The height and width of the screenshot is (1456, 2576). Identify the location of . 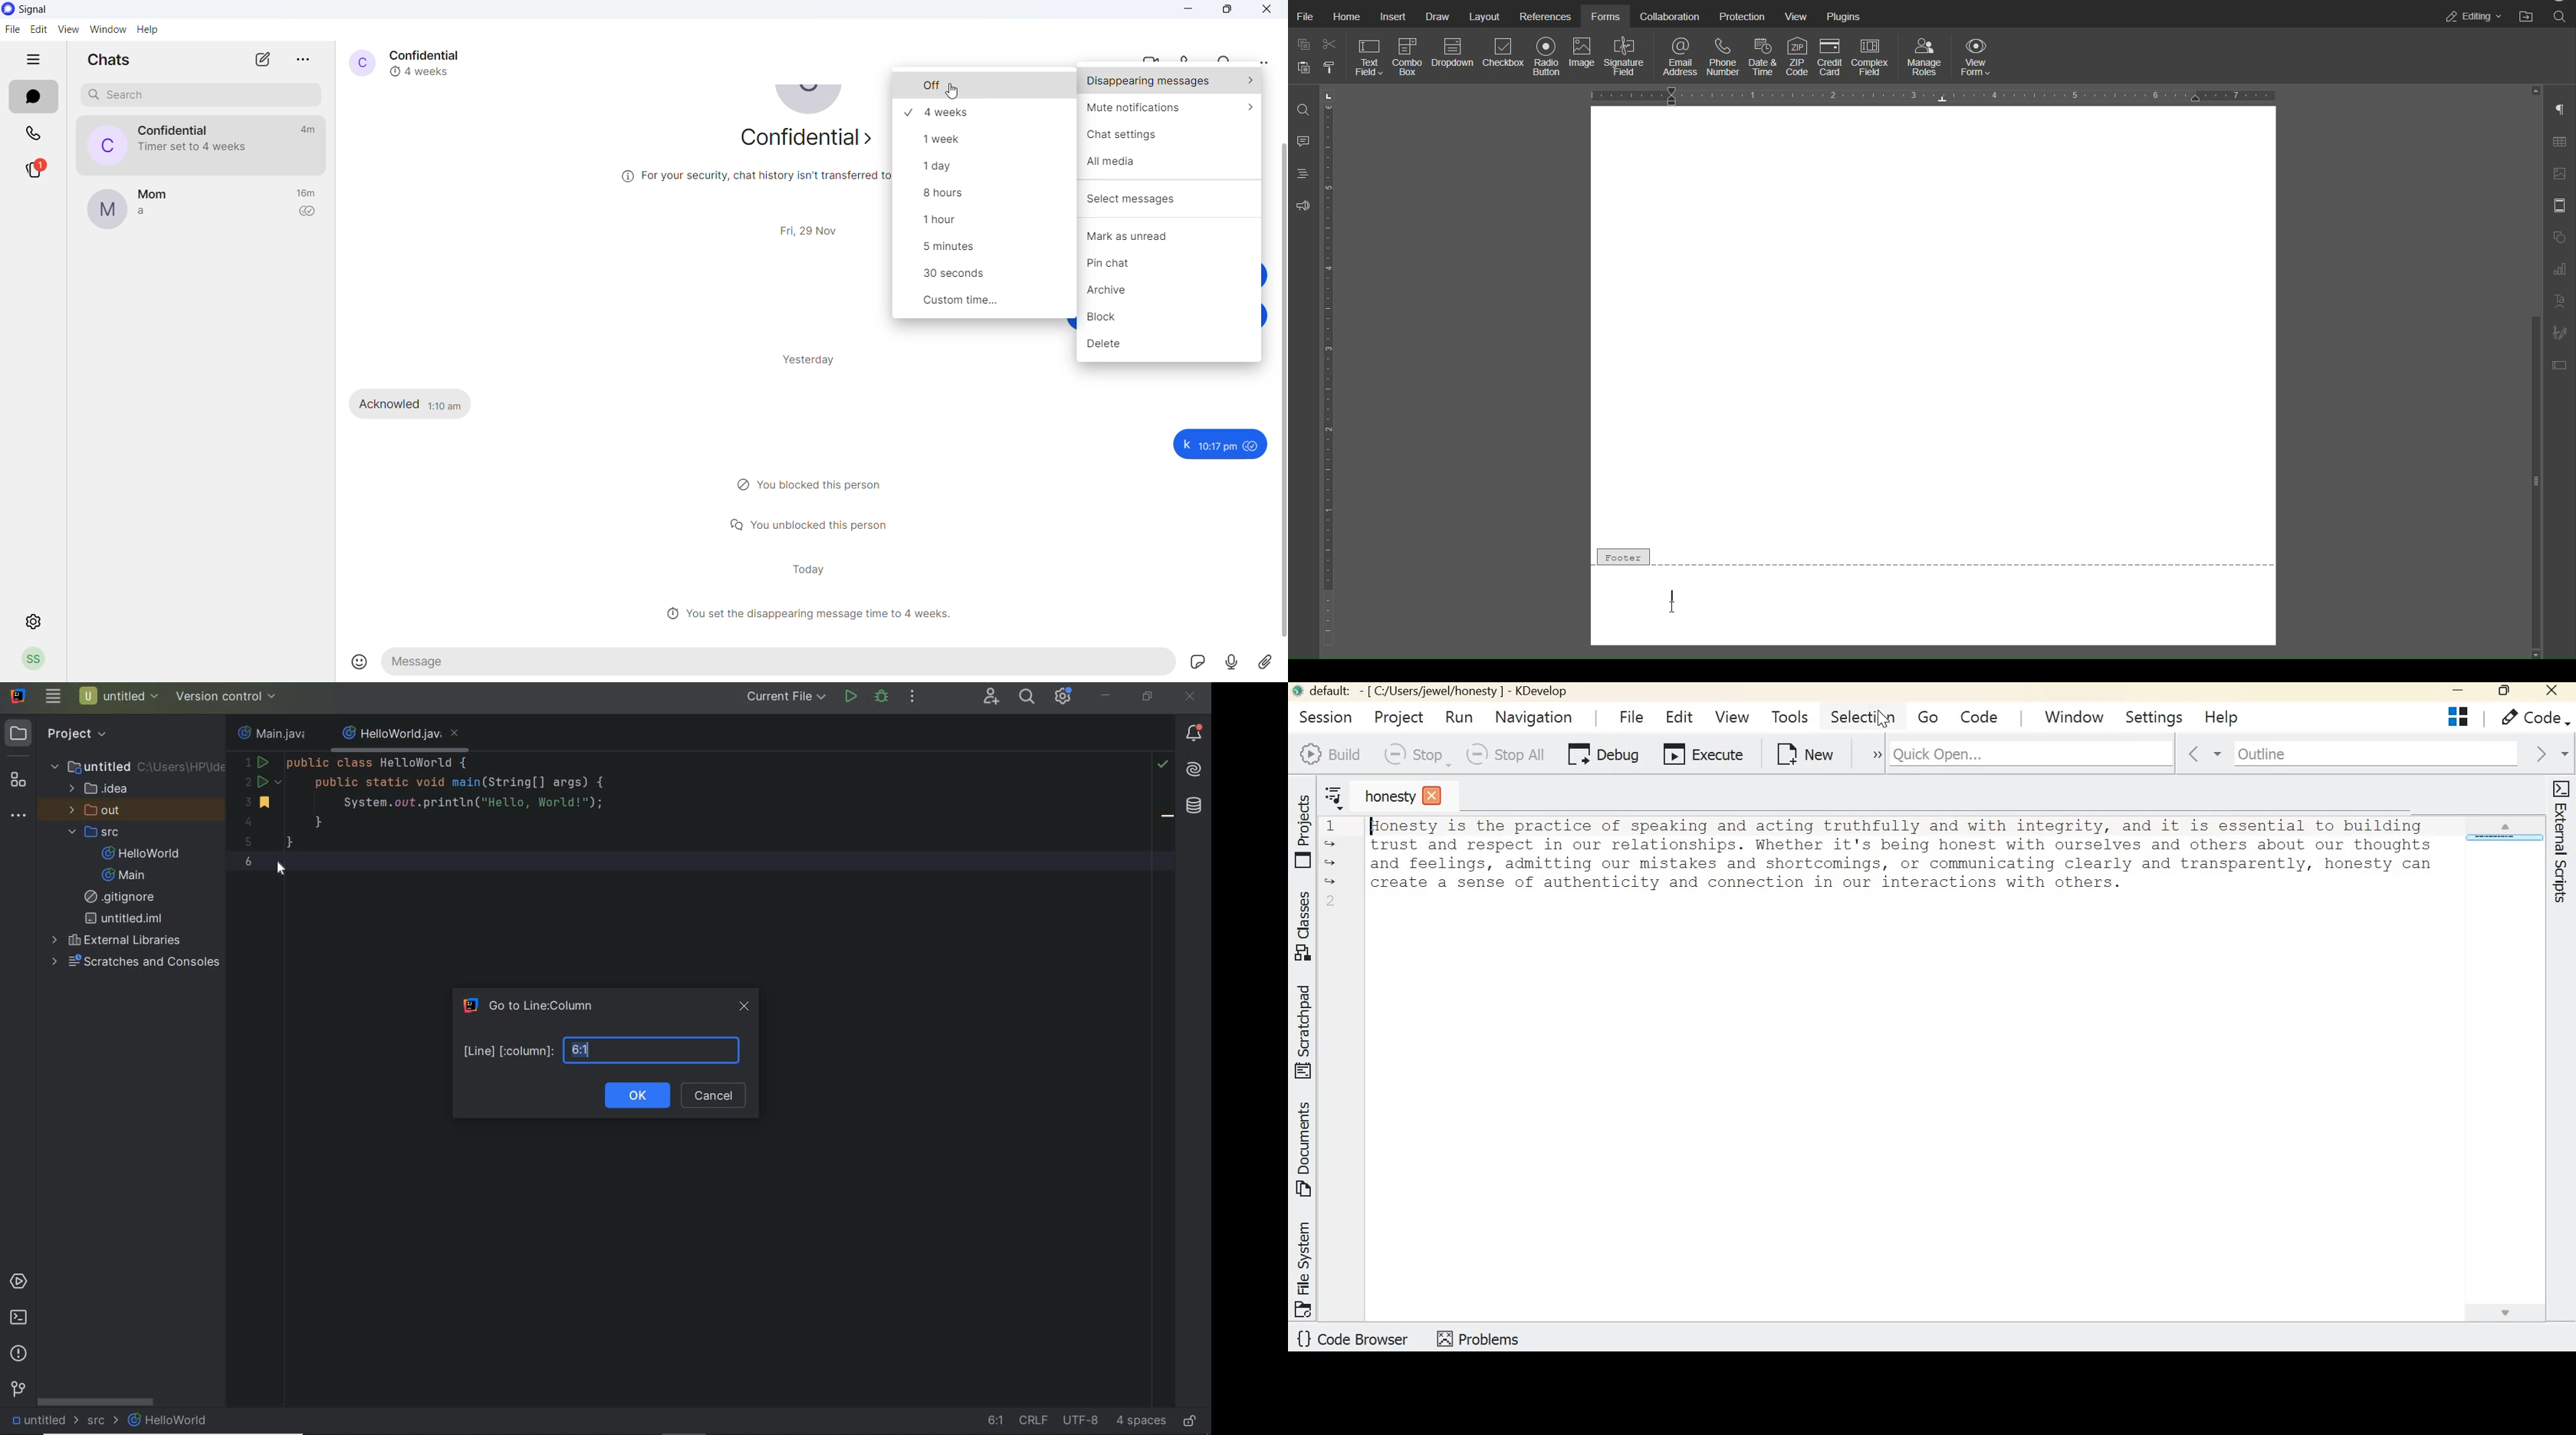
(1233, 664).